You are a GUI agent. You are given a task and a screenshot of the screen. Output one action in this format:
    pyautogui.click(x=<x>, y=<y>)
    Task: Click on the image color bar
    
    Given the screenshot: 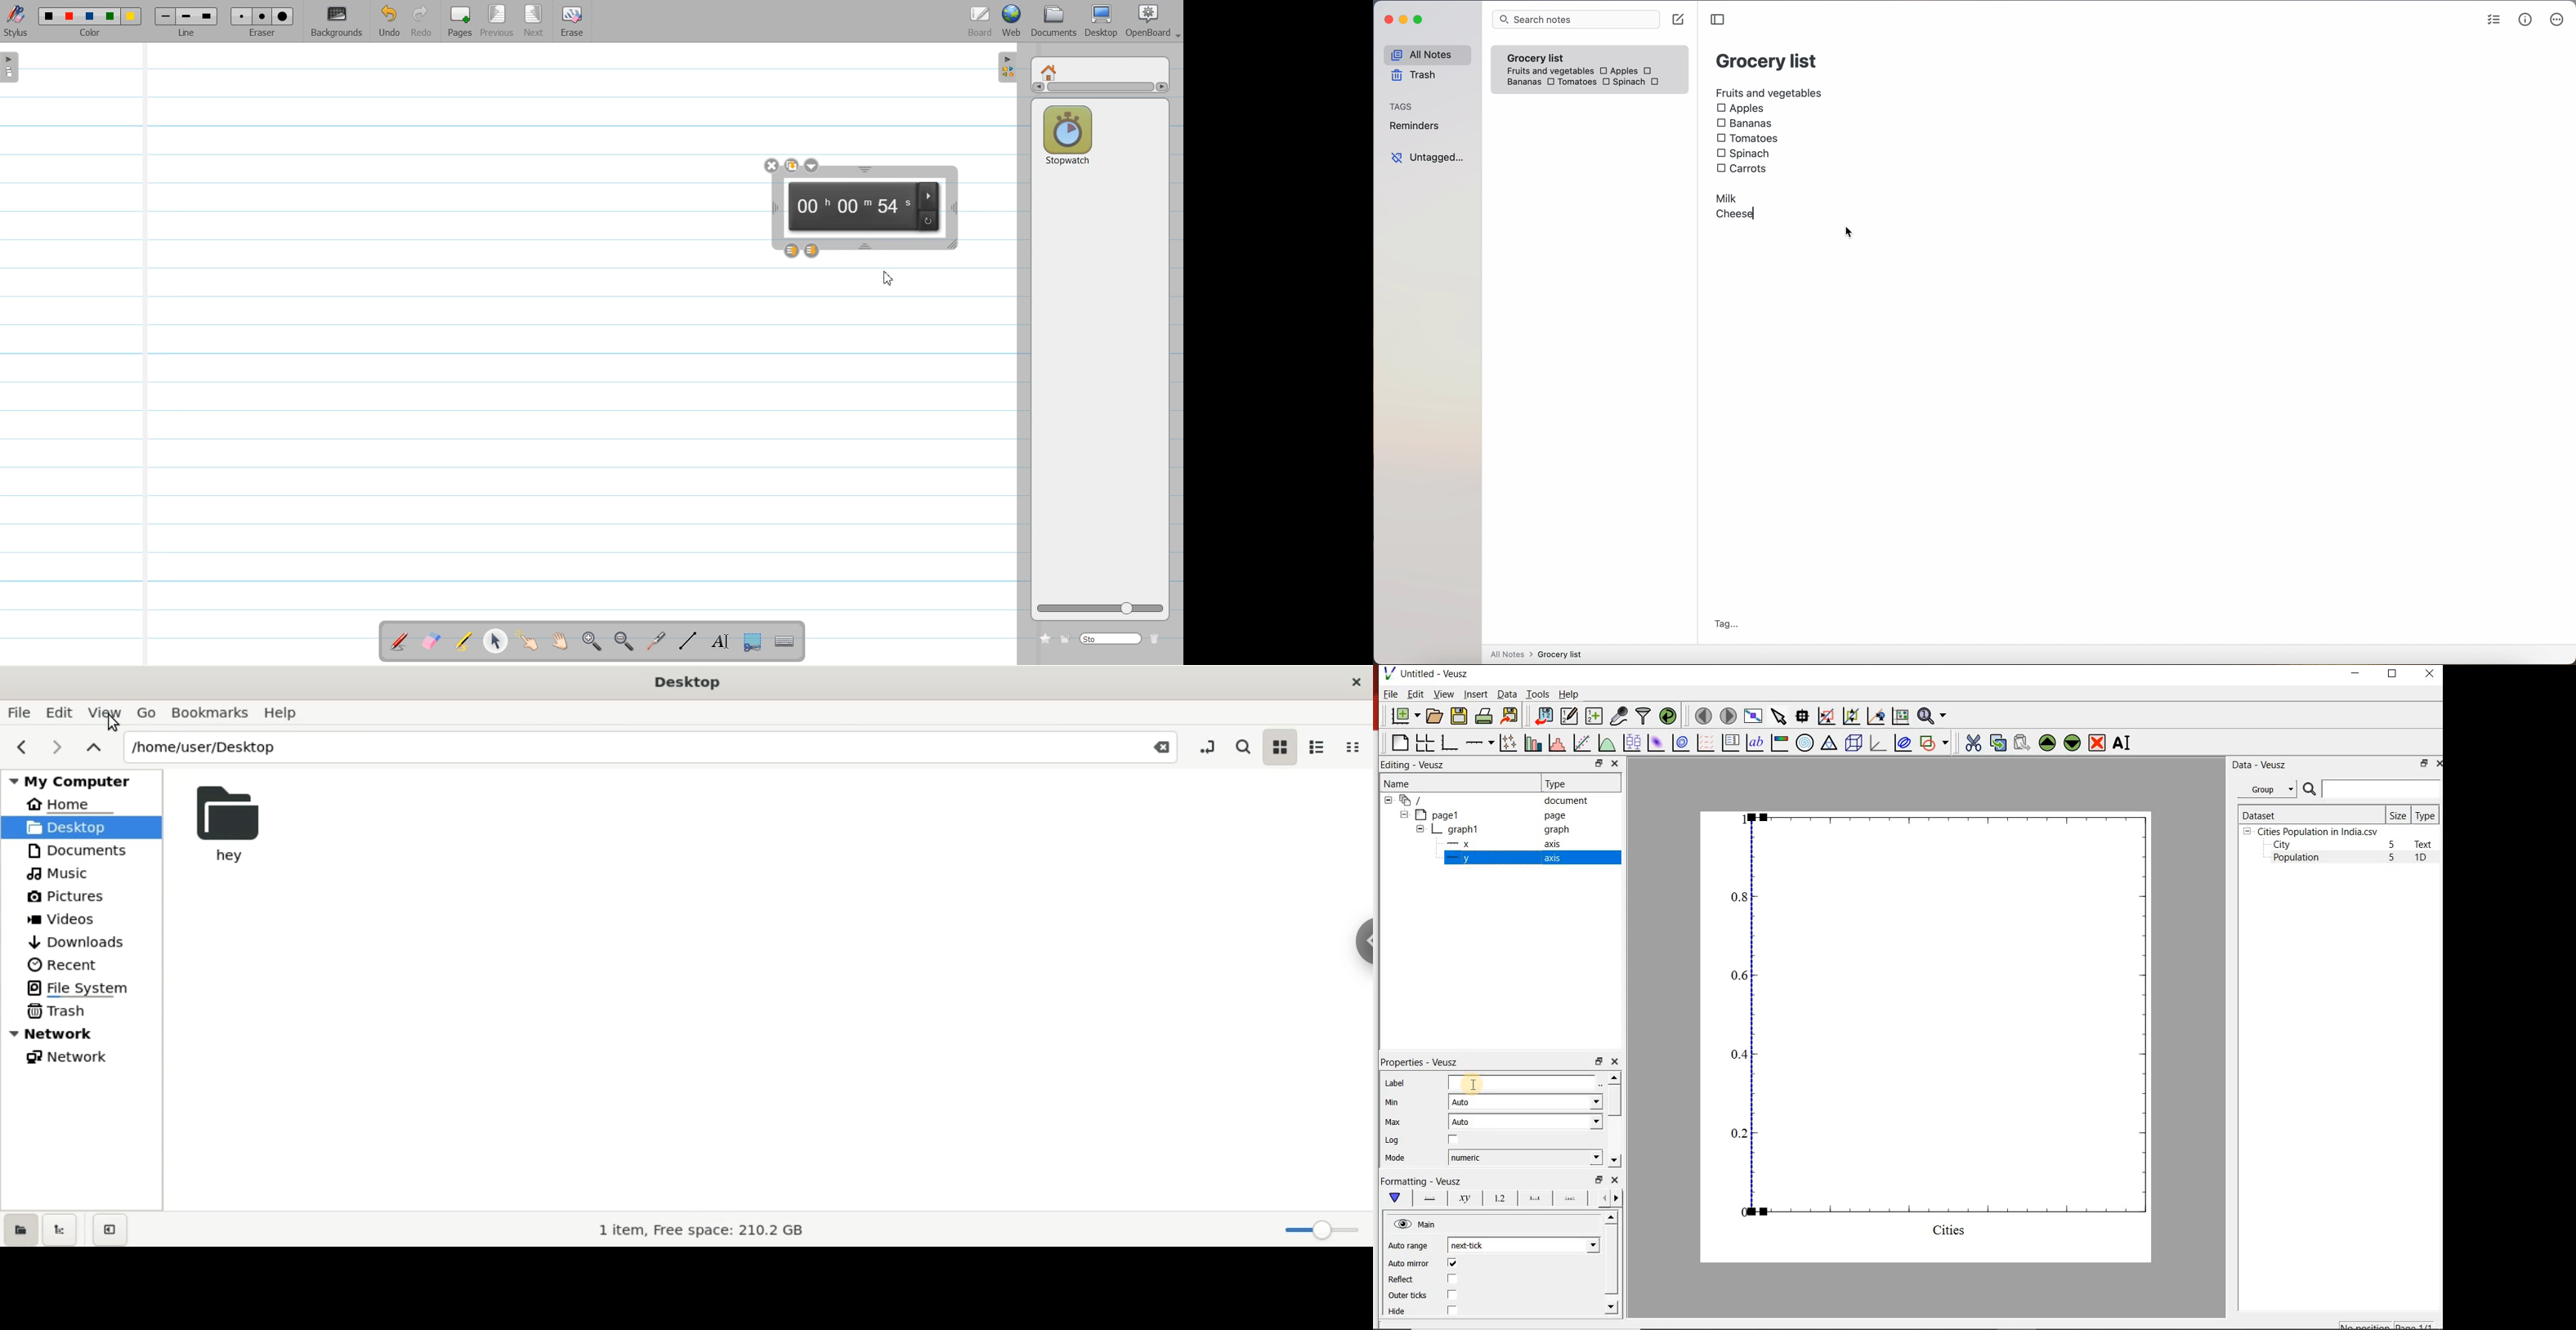 What is the action you would take?
    pyautogui.click(x=1780, y=743)
    